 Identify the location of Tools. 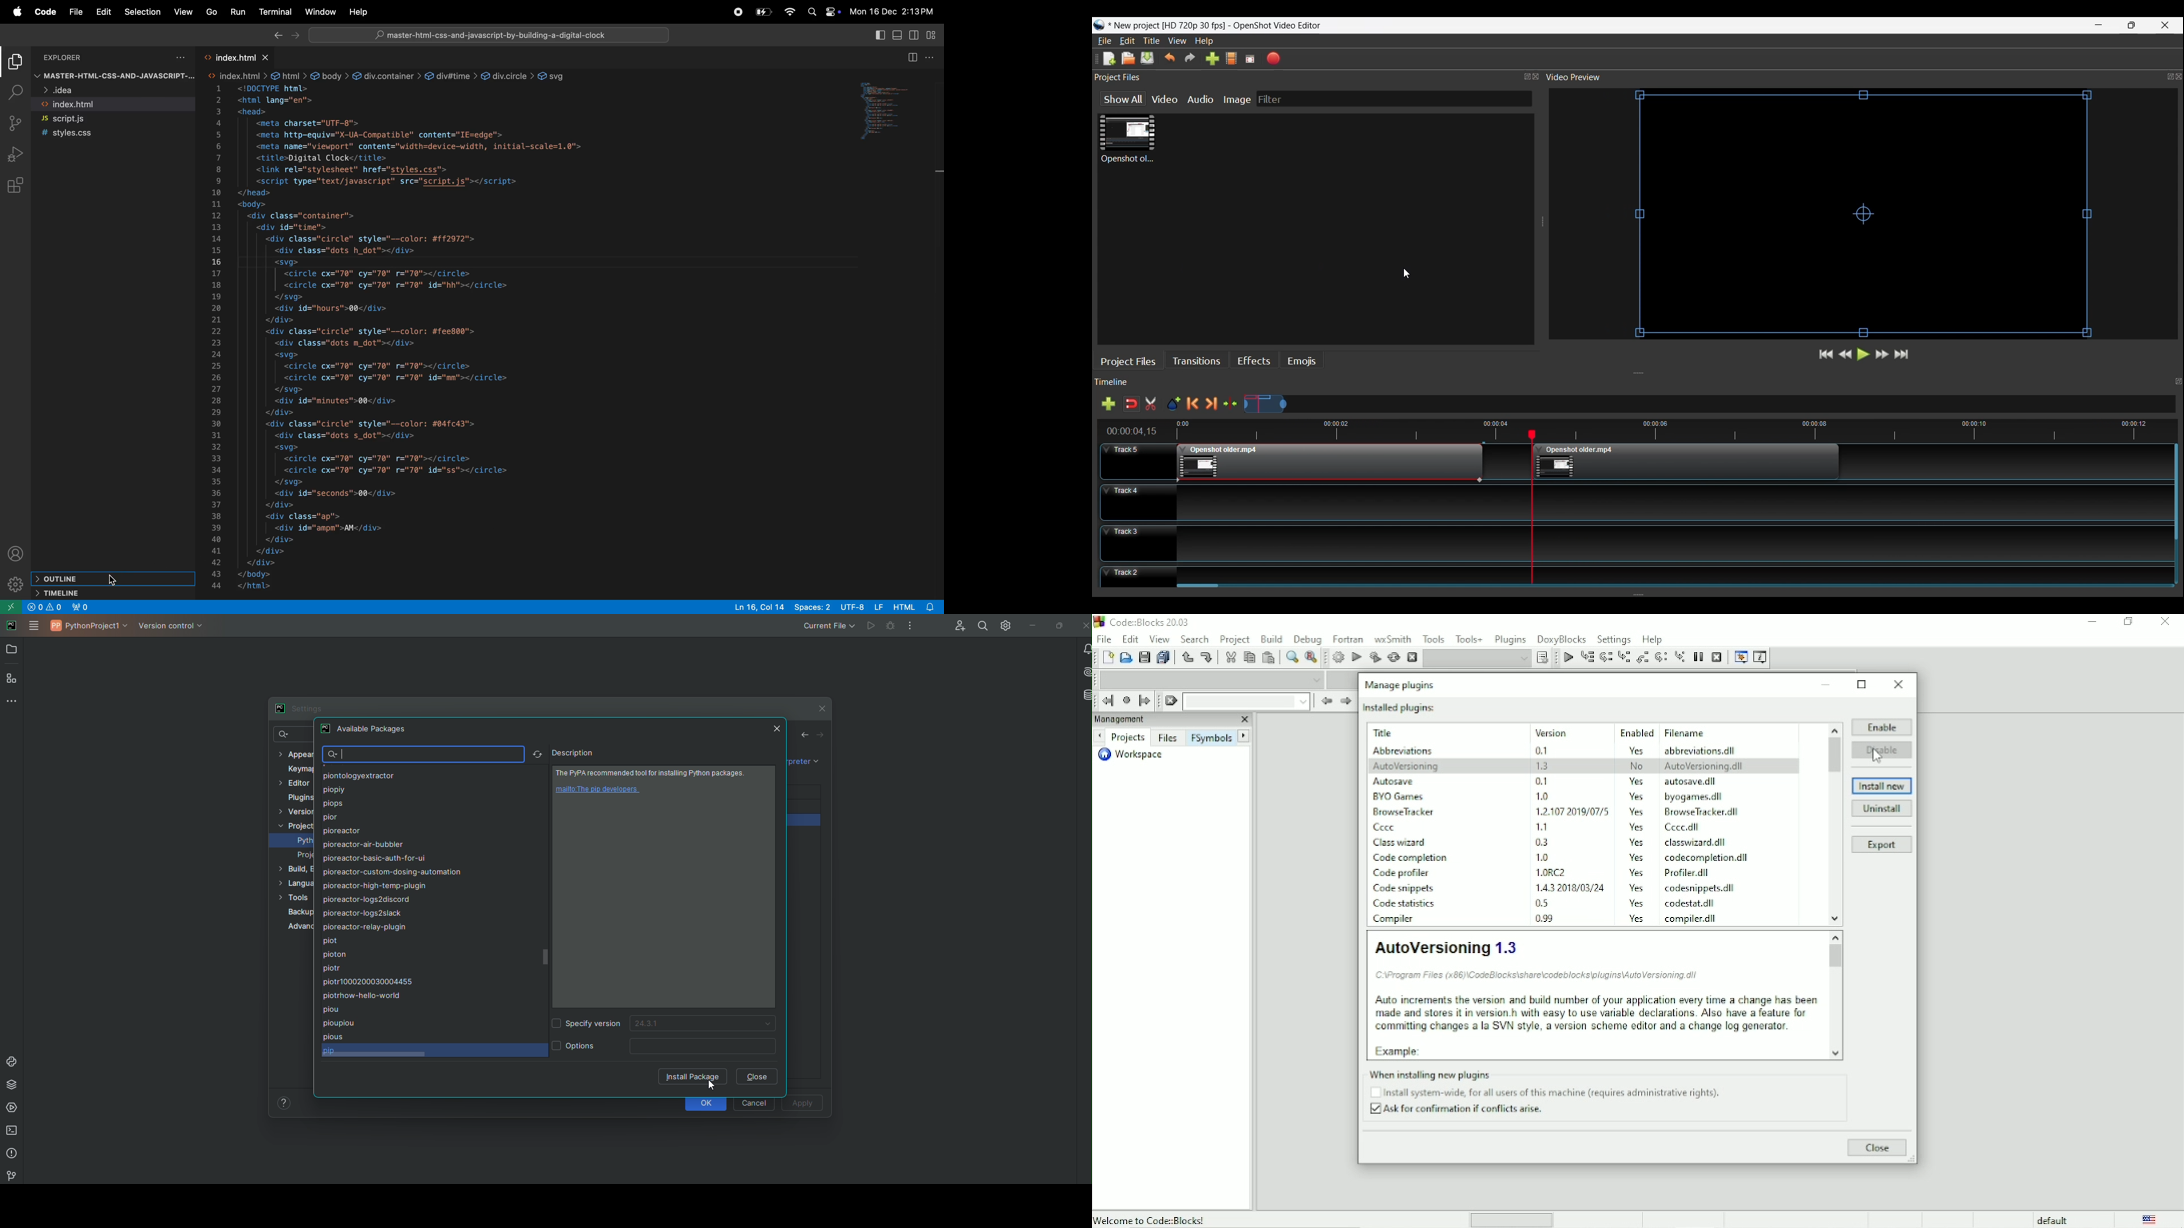
(1435, 638).